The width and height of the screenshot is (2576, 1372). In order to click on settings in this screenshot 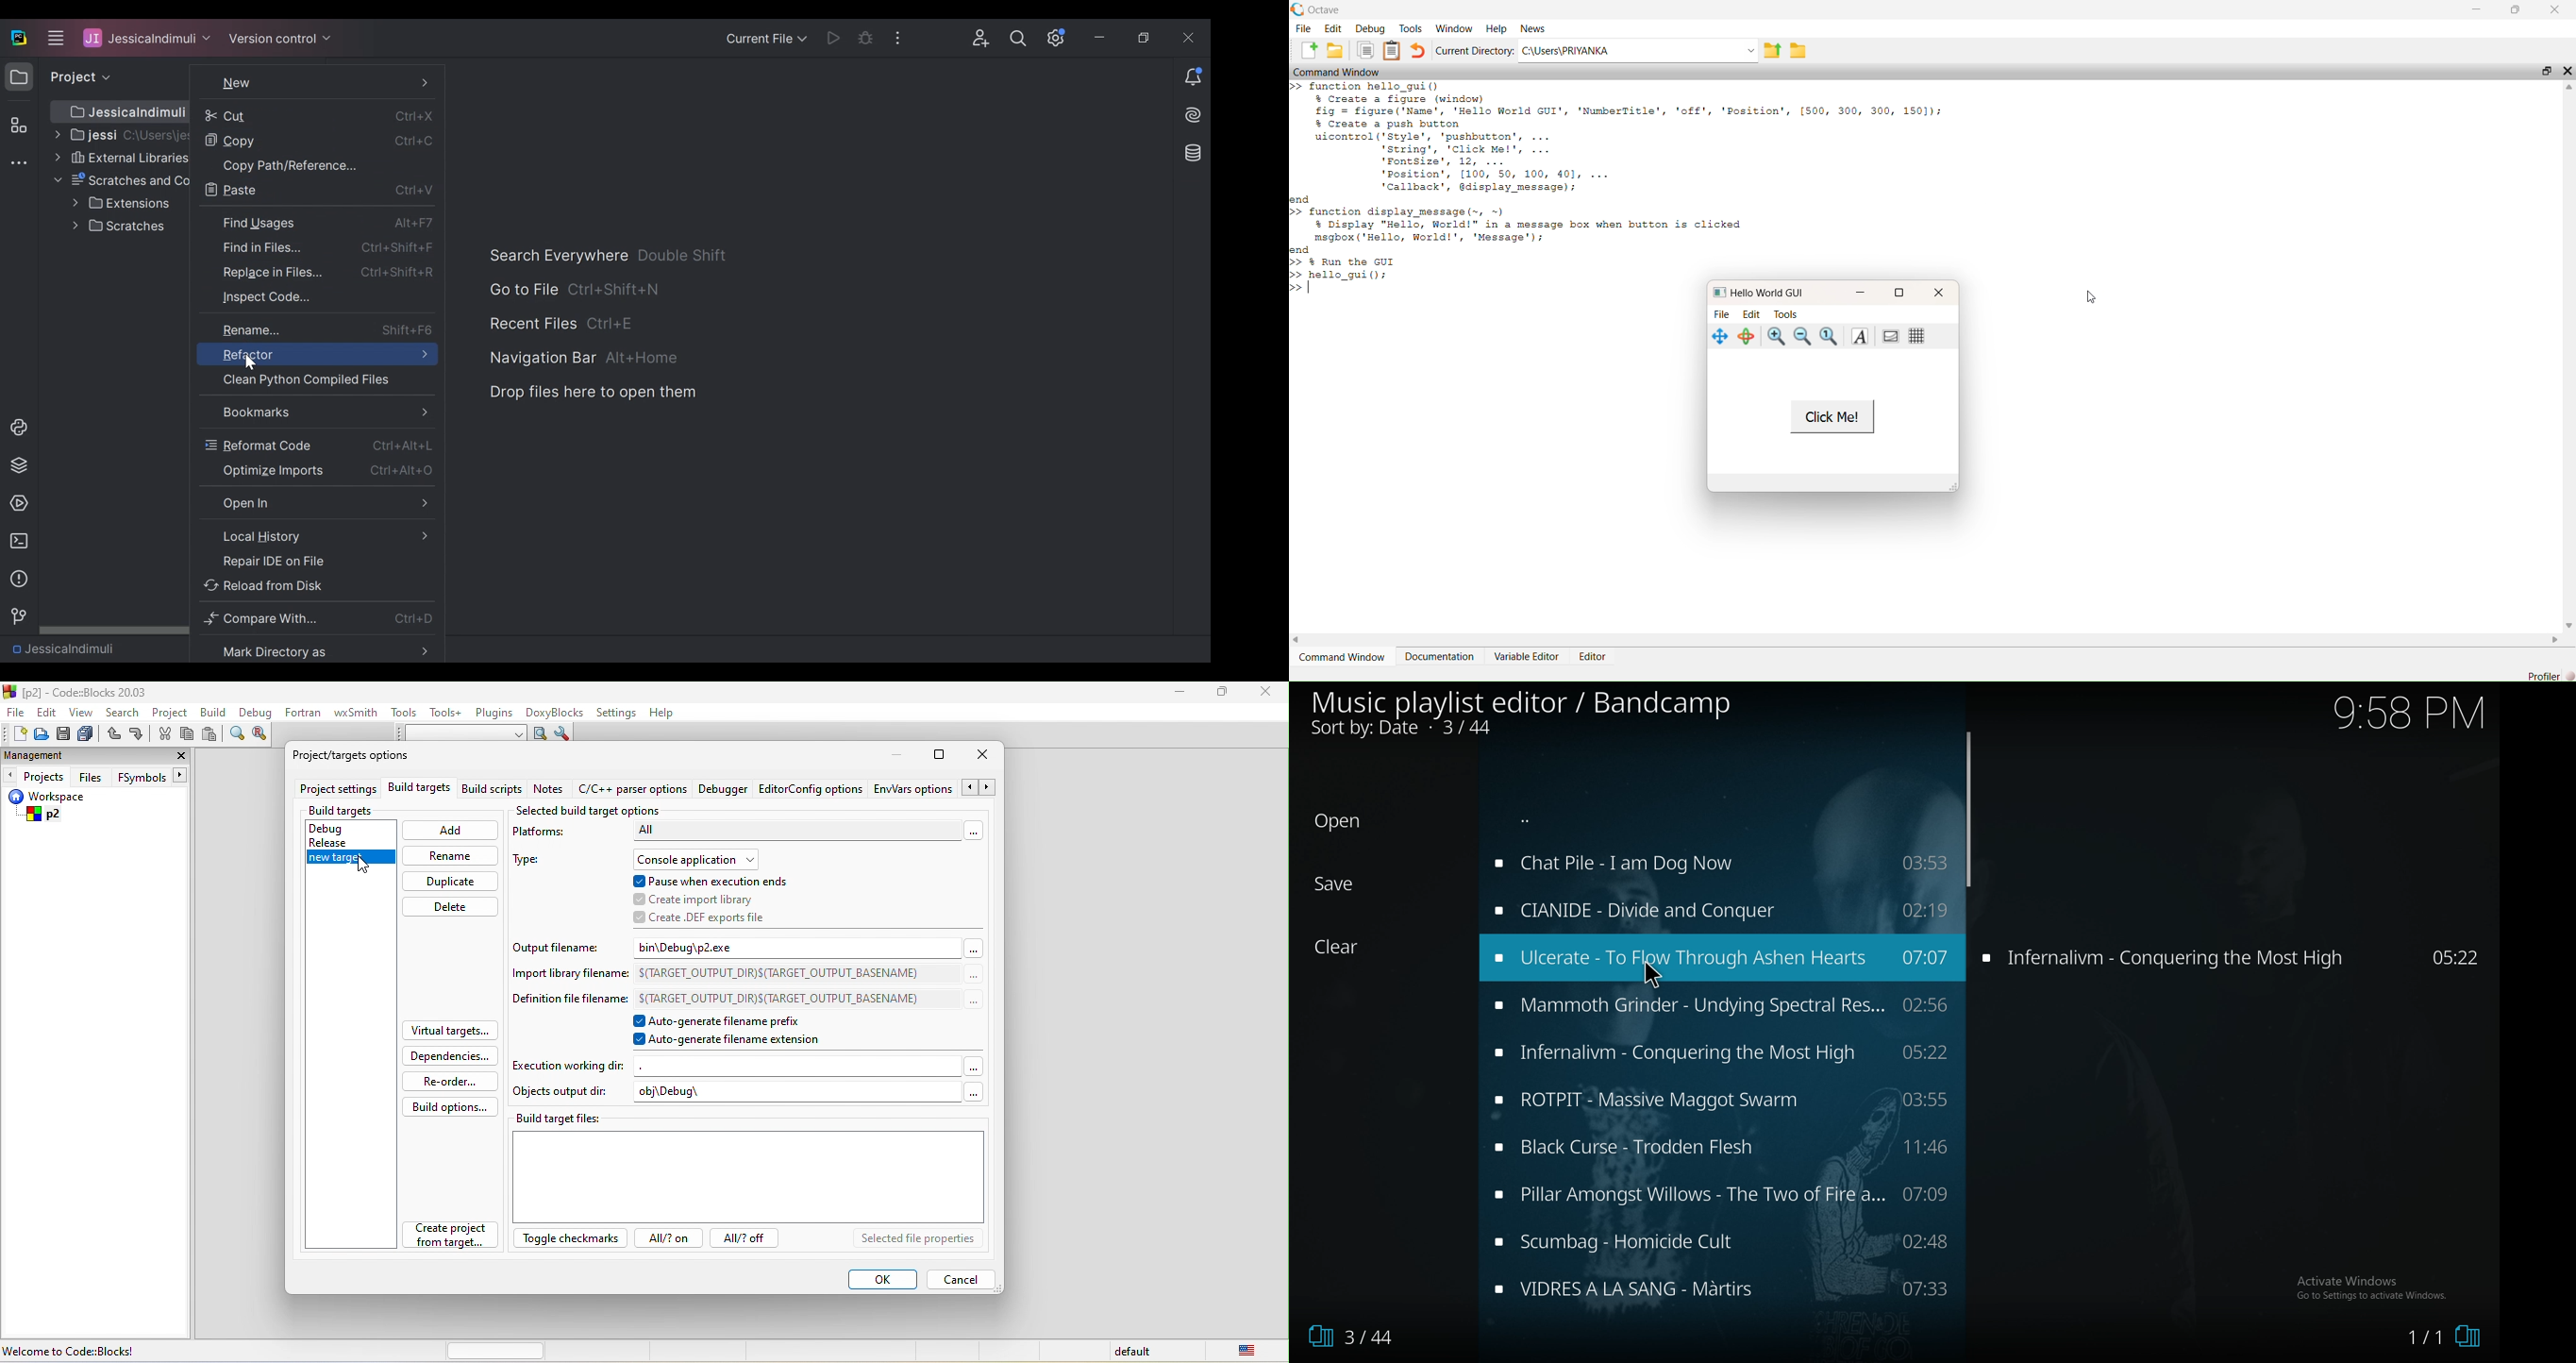, I will do `click(618, 712)`.